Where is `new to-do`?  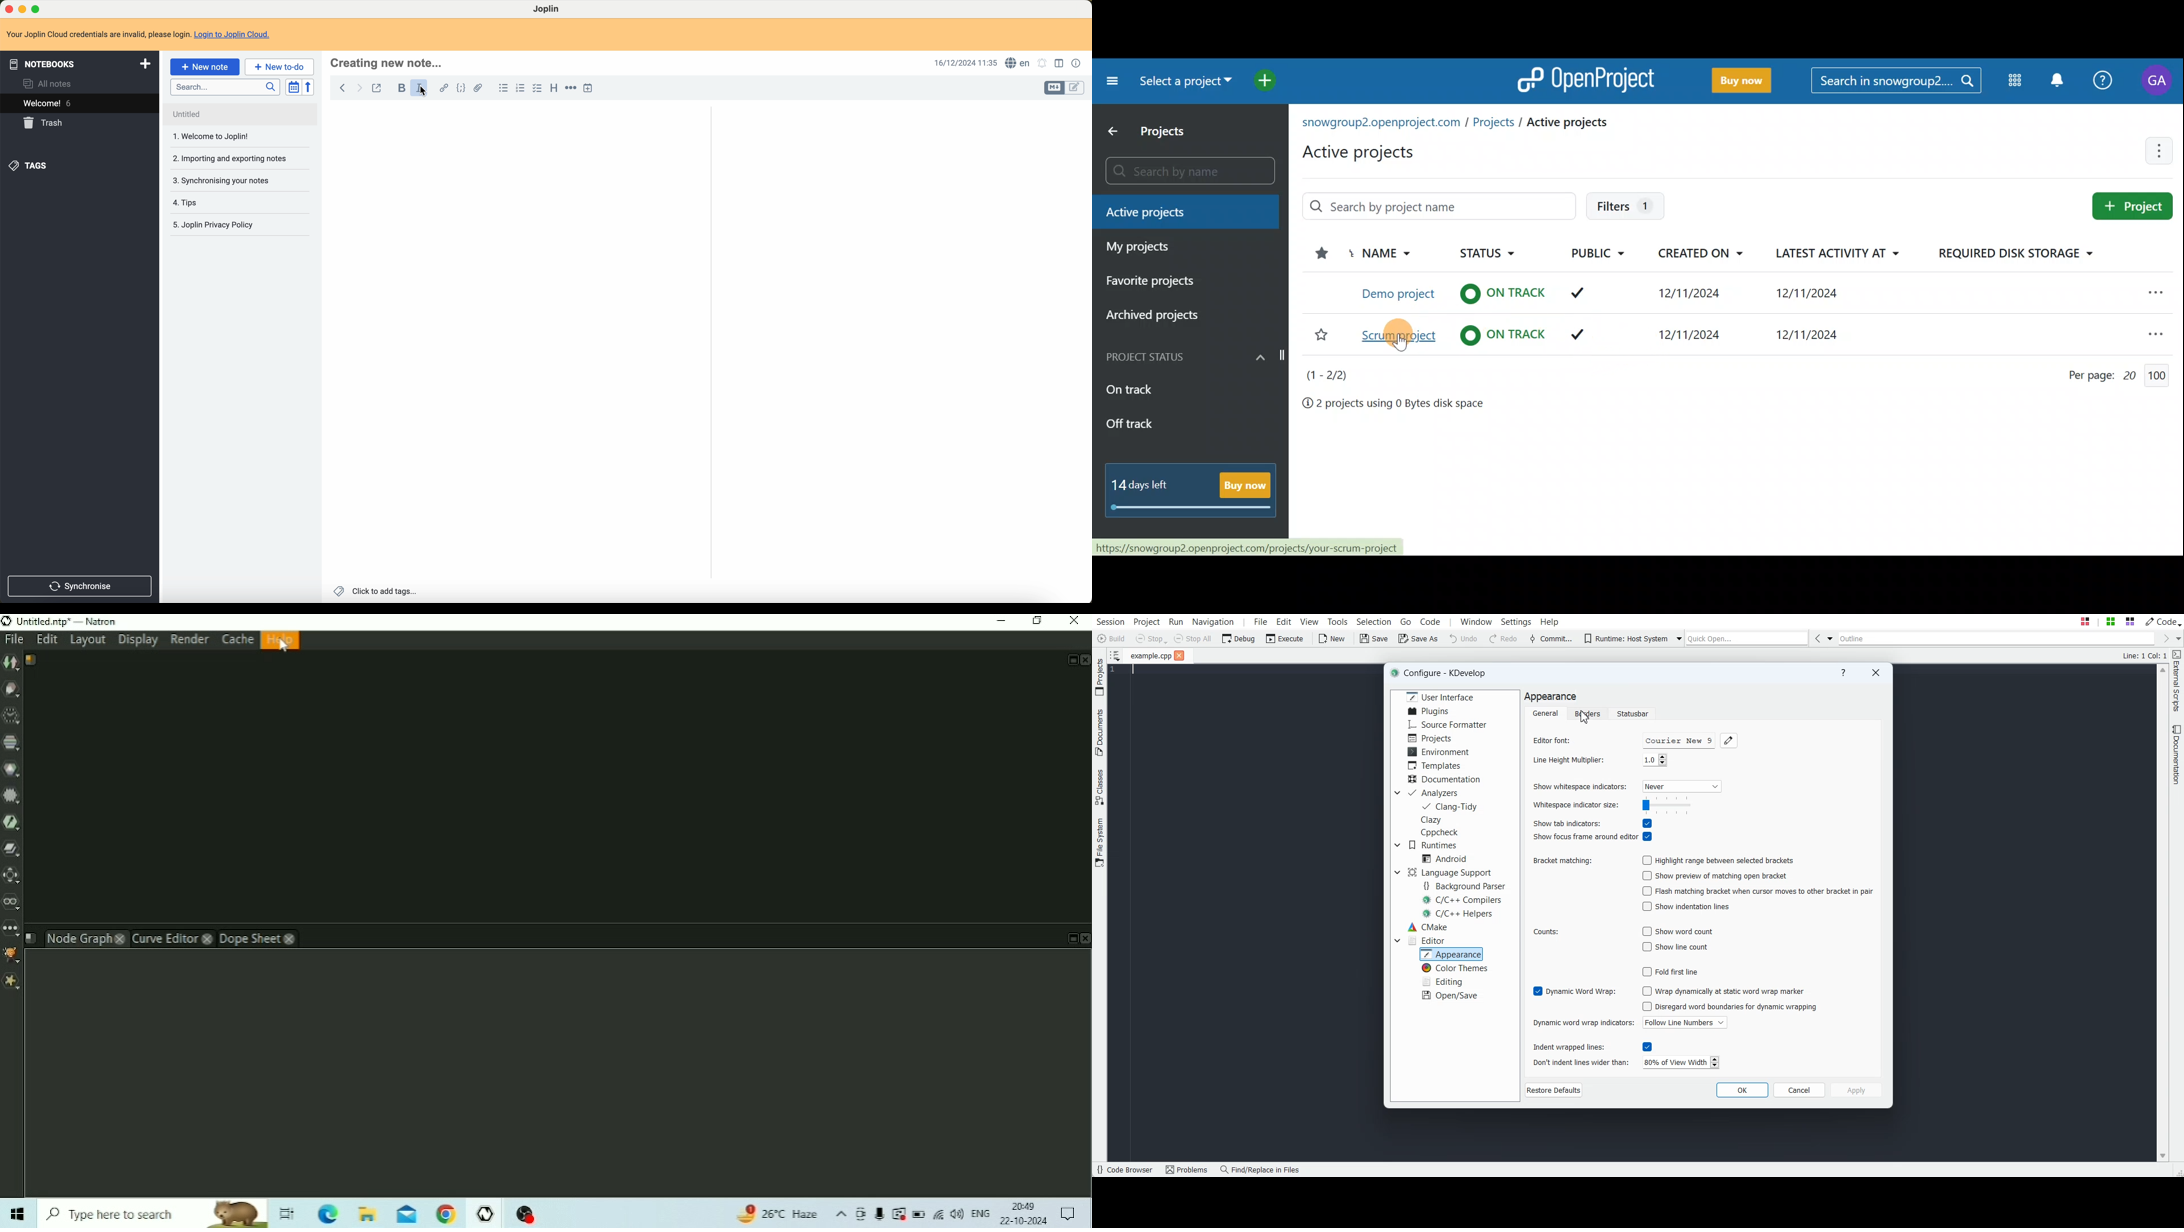
new to-do is located at coordinates (280, 67).